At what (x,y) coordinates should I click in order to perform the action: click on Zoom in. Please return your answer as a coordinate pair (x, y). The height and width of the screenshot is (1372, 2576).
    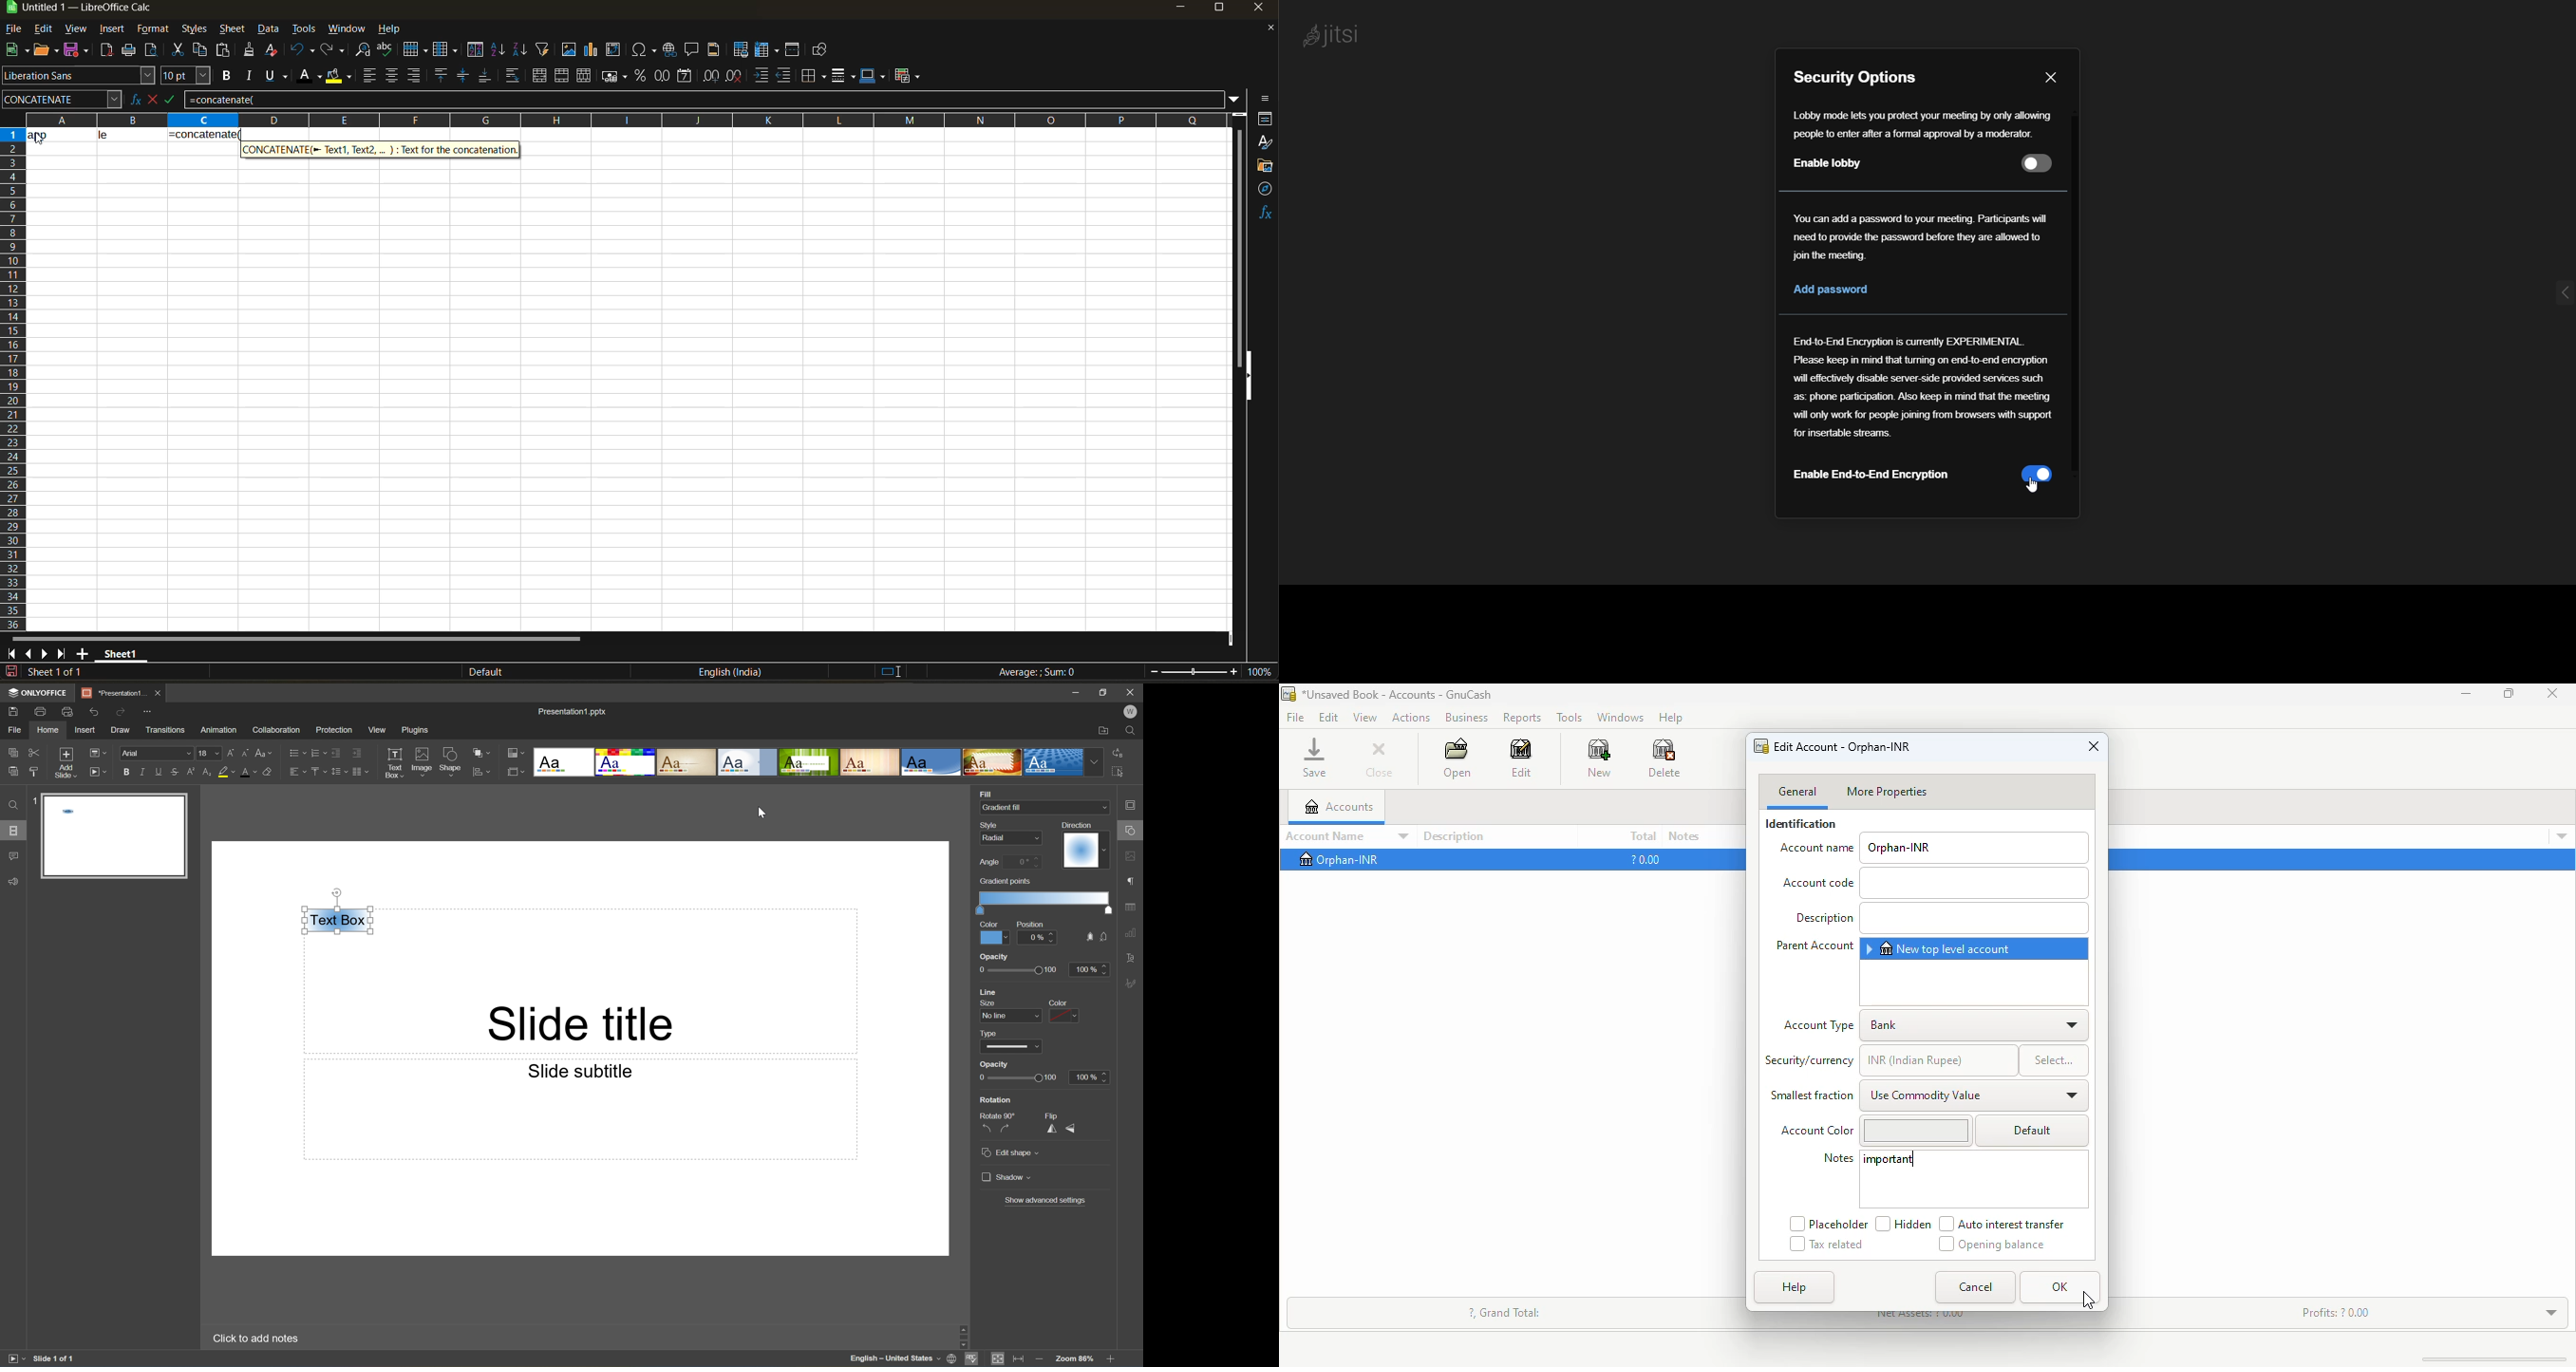
    Looking at the image, I should click on (1114, 1360).